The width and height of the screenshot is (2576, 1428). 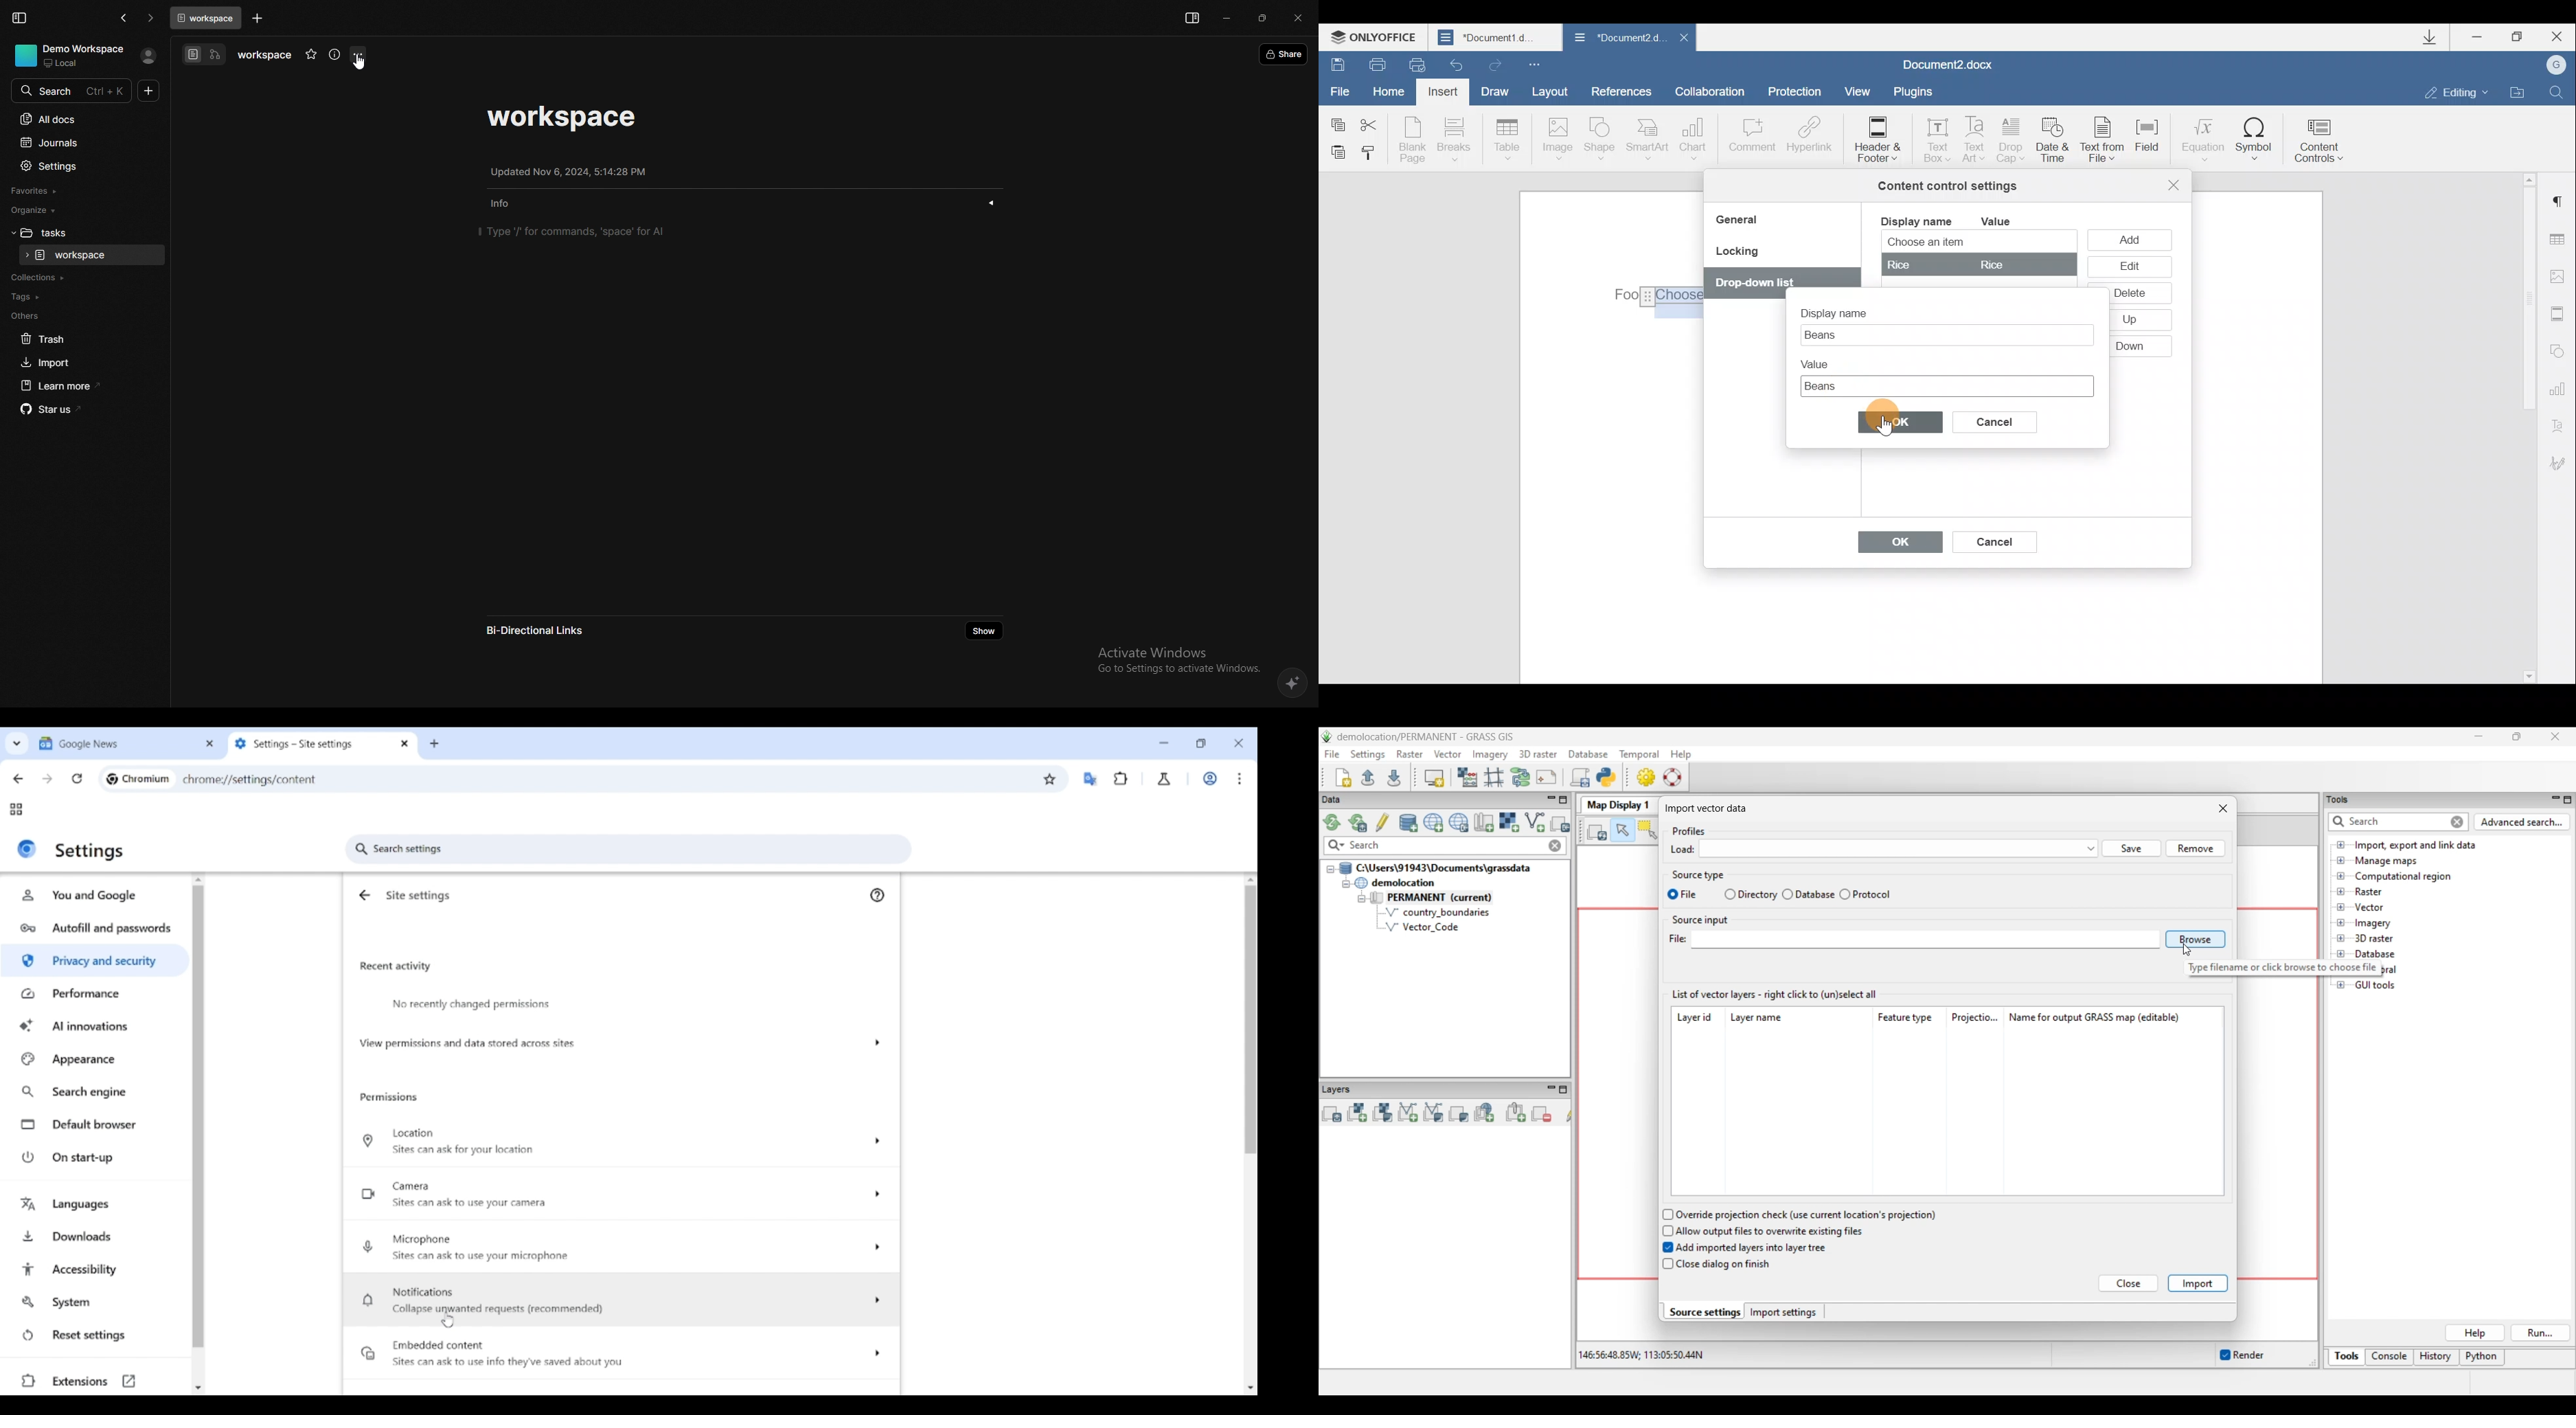 What do you see at coordinates (1894, 545) in the screenshot?
I see `OK` at bounding box center [1894, 545].